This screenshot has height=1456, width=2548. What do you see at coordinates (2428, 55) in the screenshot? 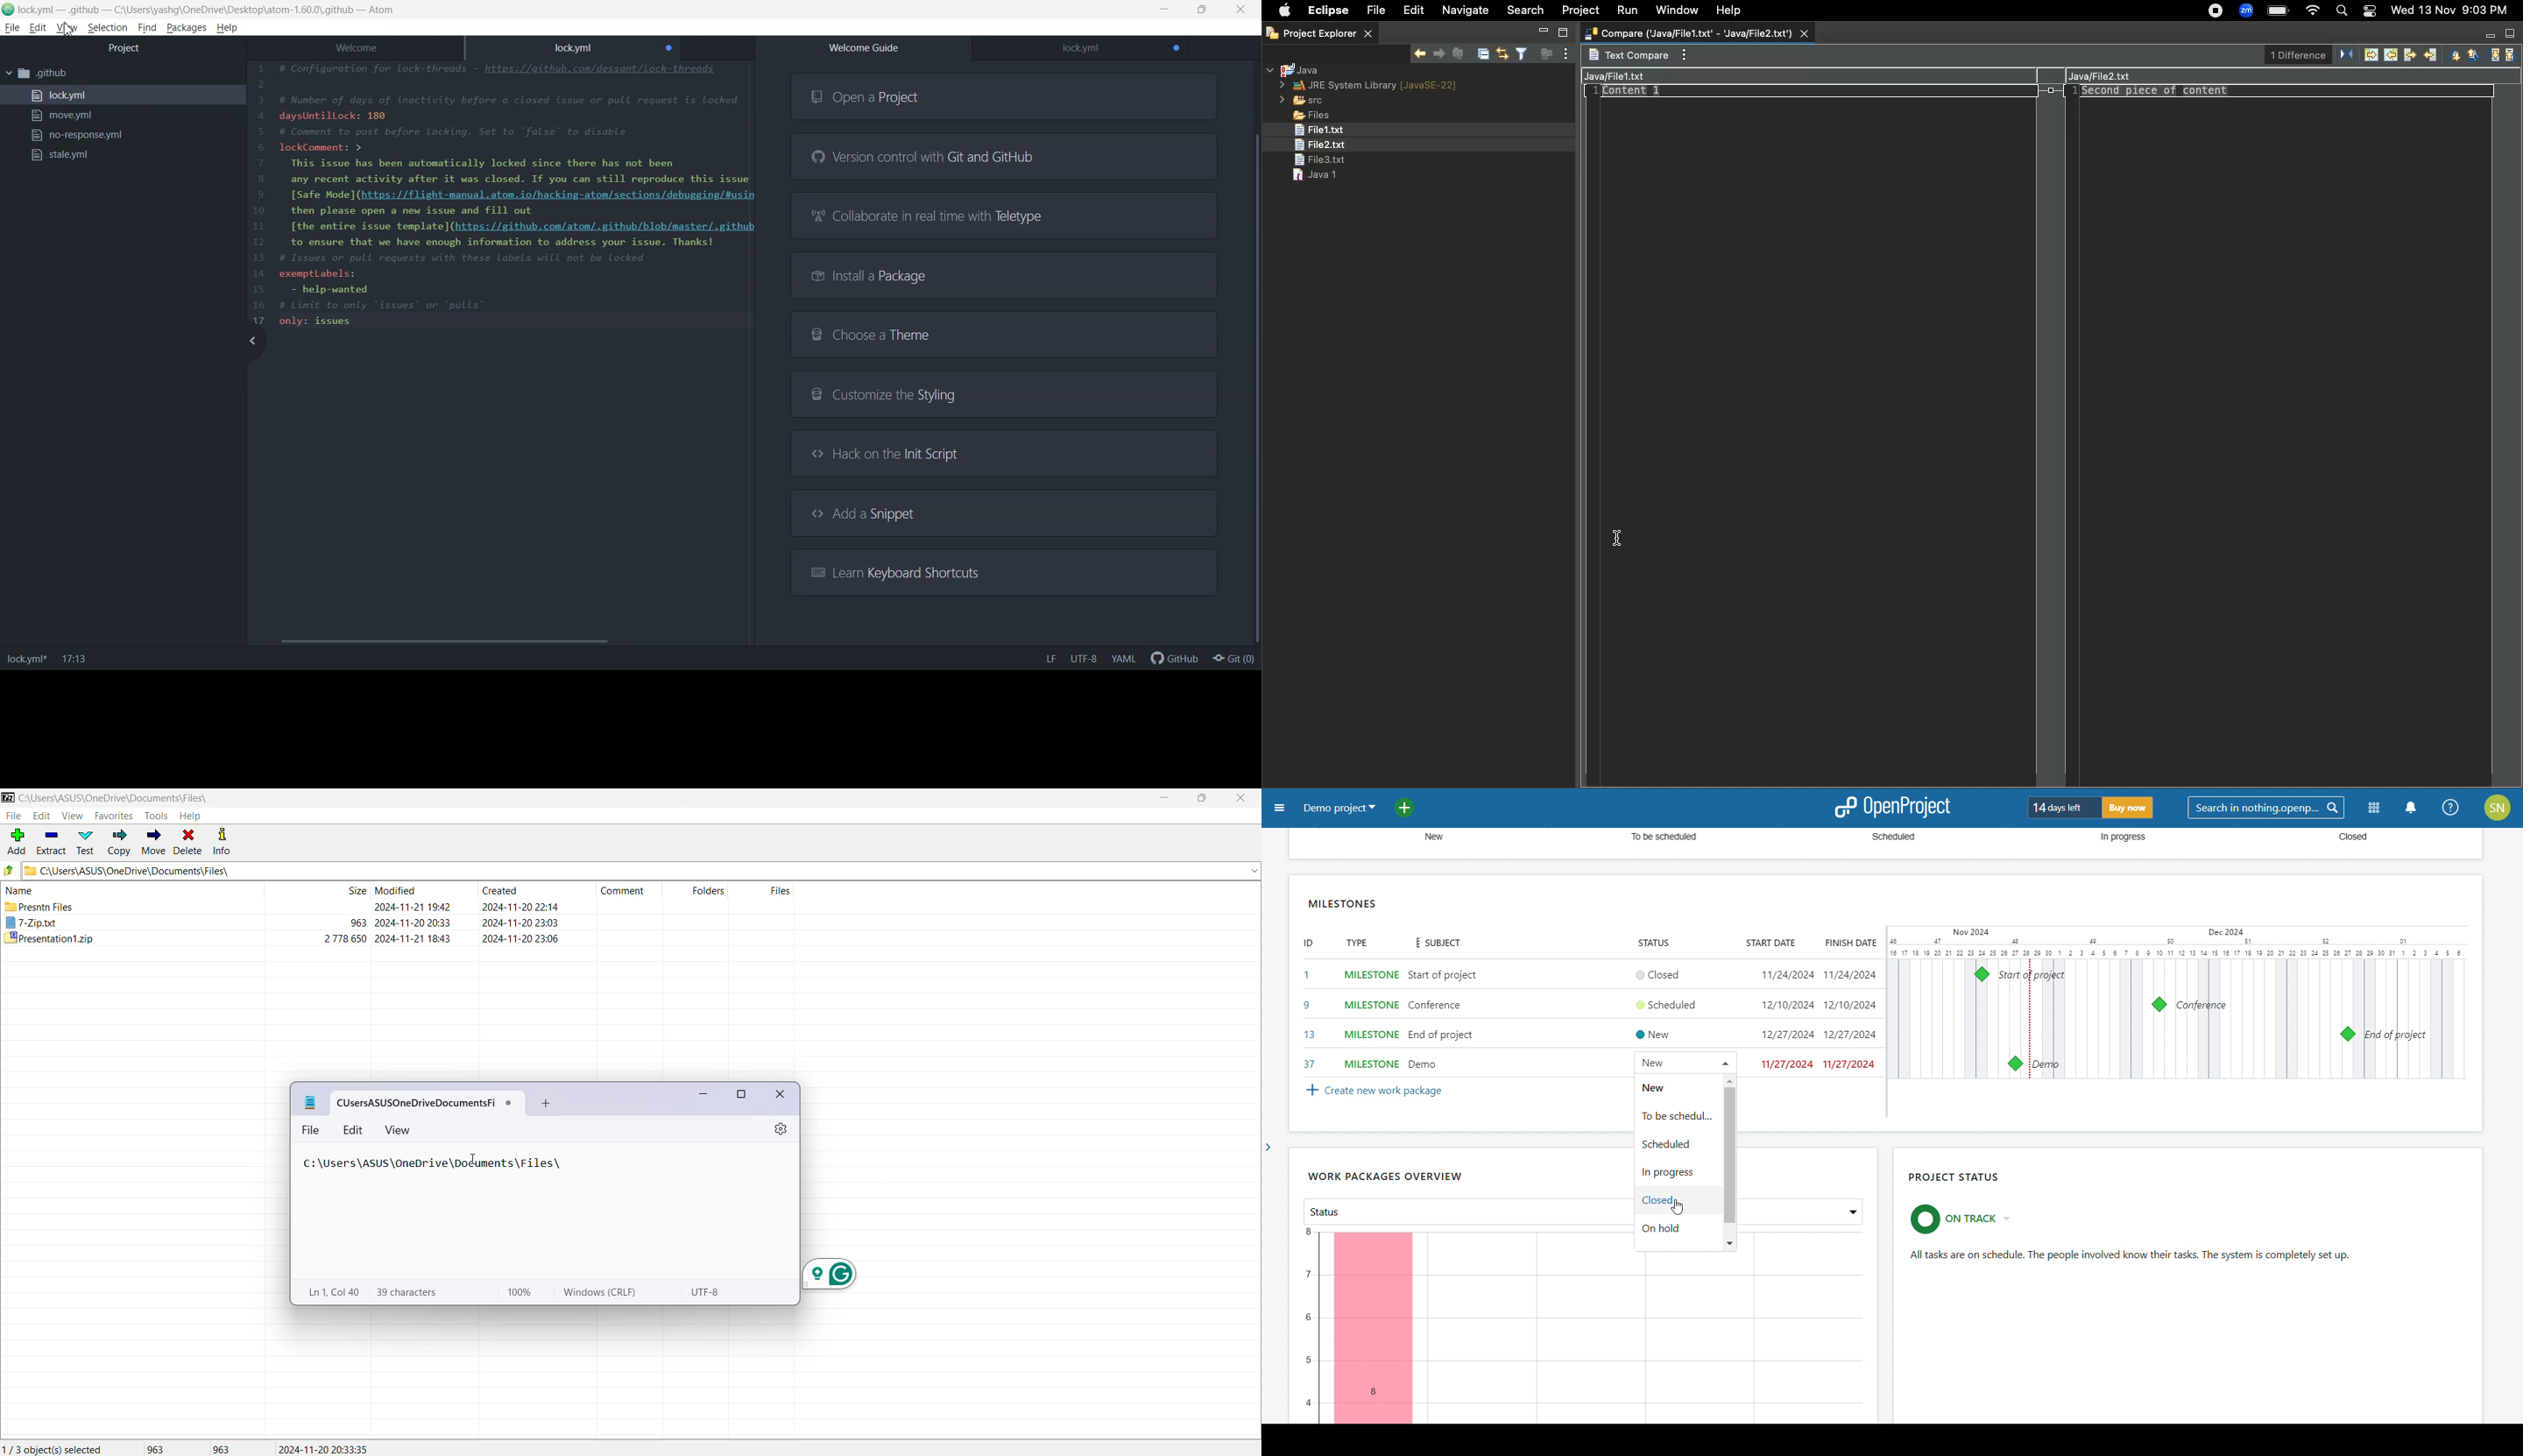
I see `Copy current change to left` at bounding box center [2428, 55].